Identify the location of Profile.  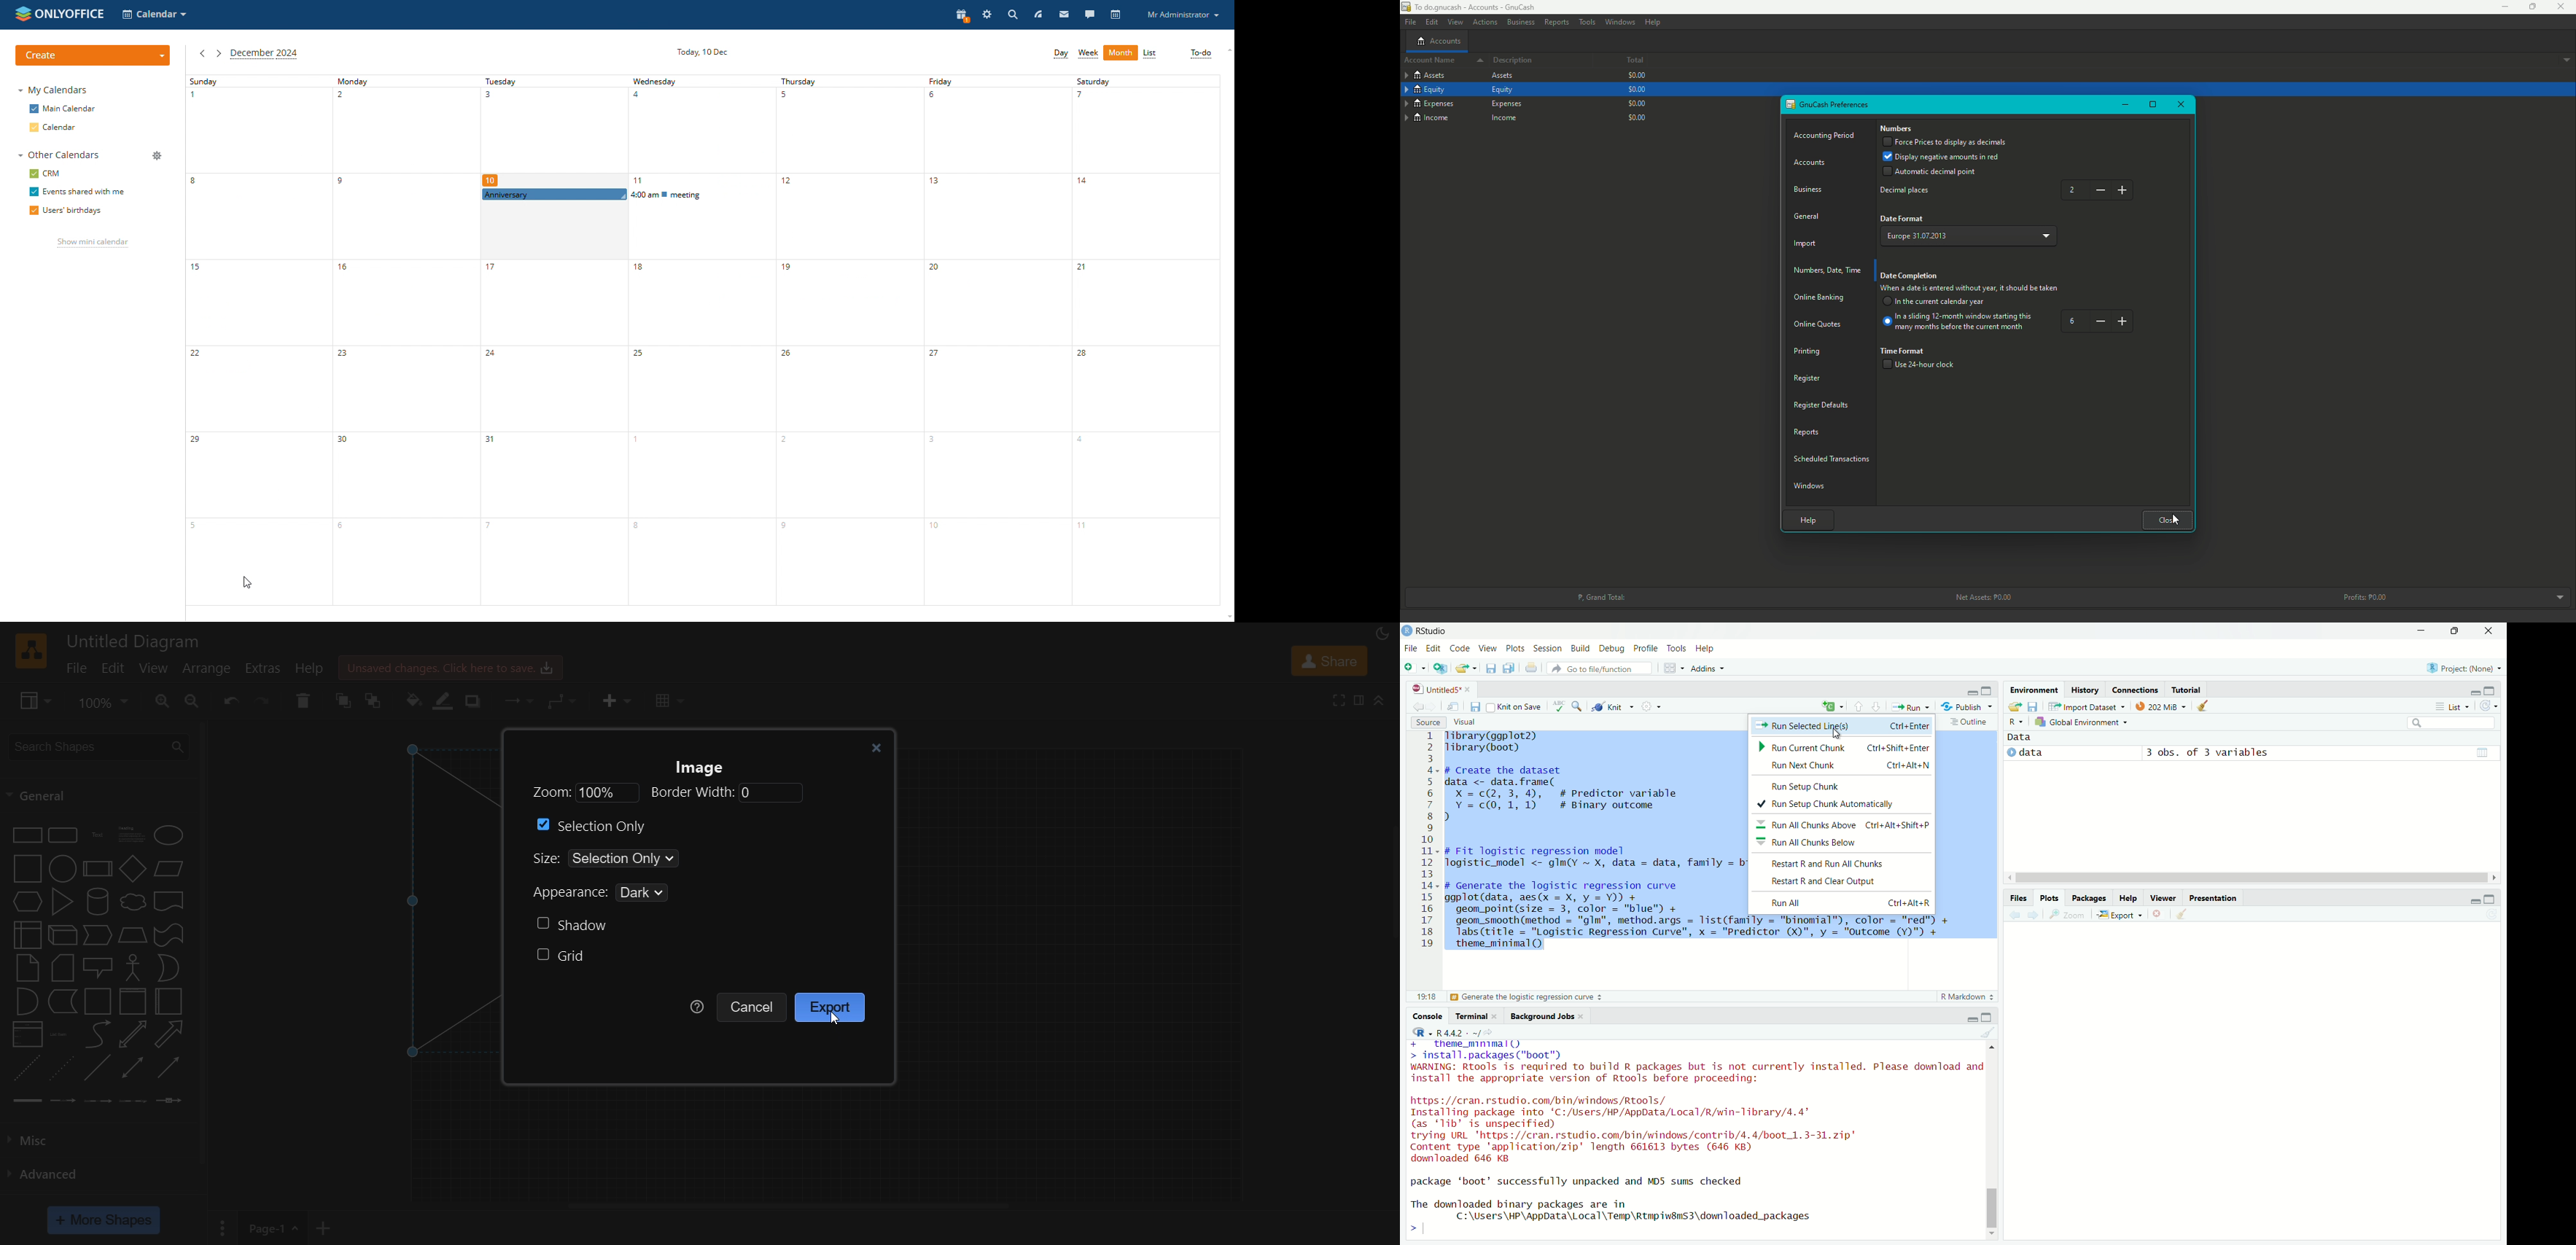
(1645, 648).